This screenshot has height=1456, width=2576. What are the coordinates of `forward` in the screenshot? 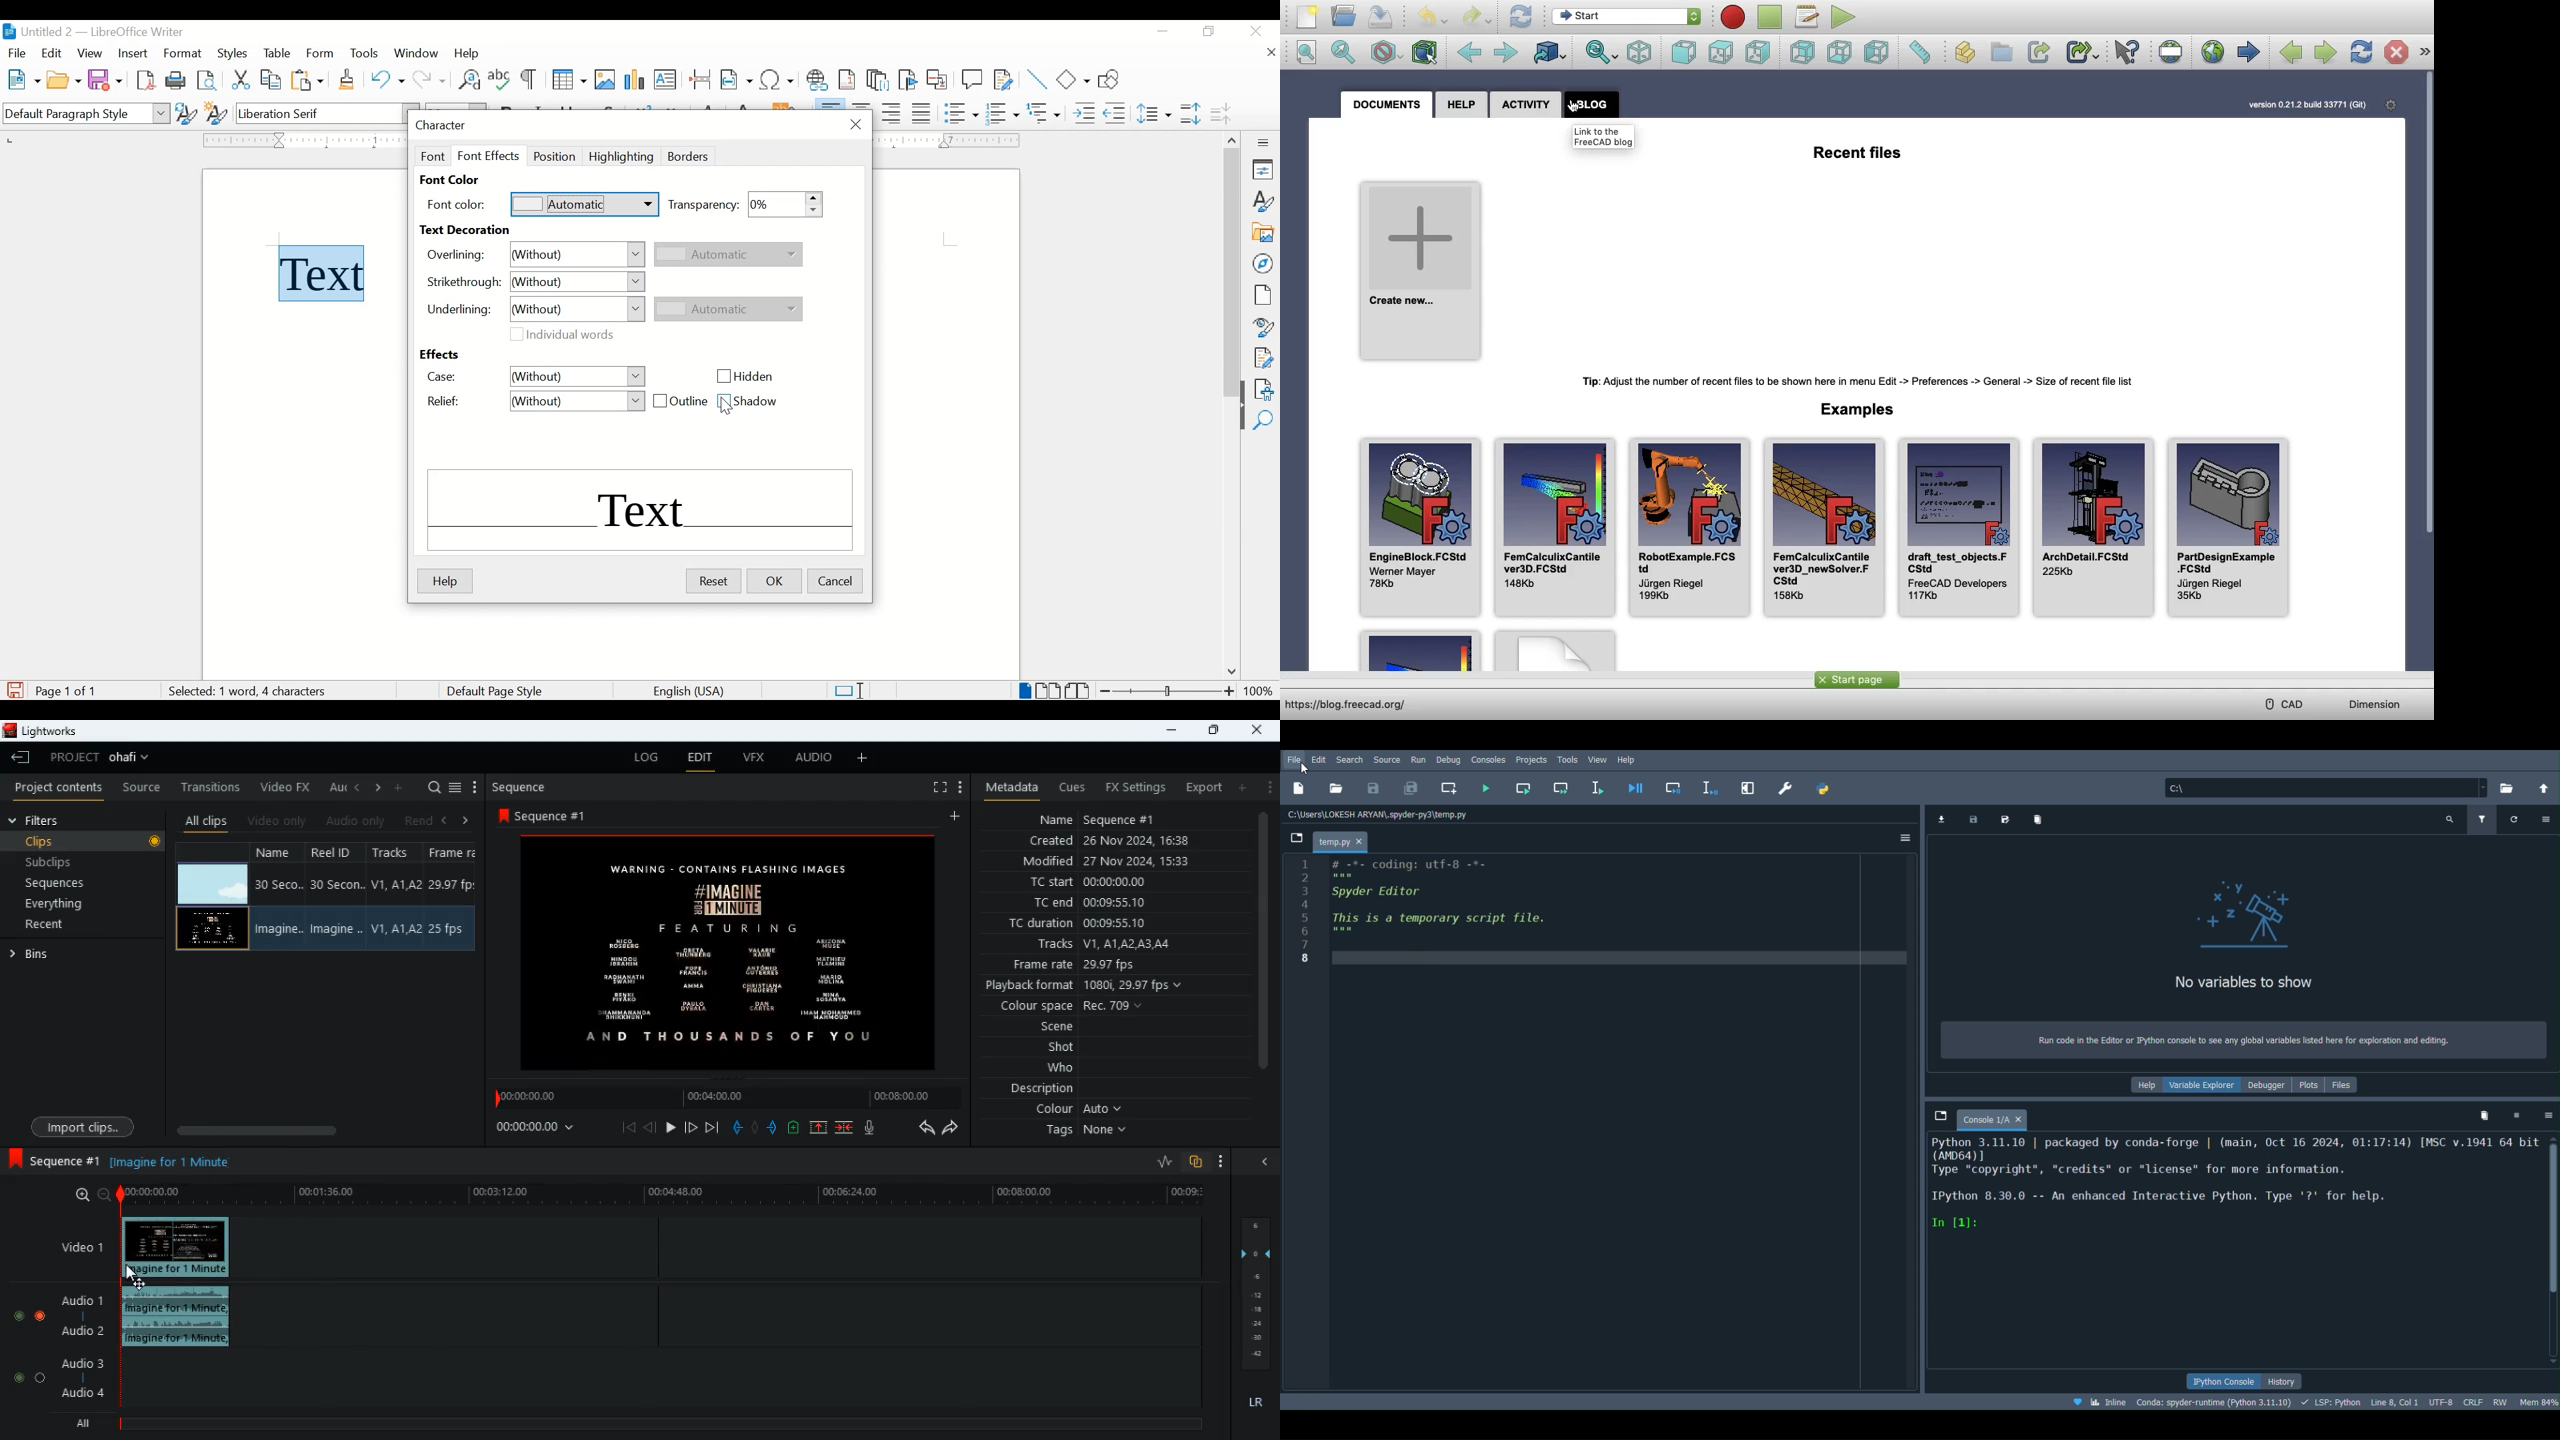 It's located at (955, 1130).